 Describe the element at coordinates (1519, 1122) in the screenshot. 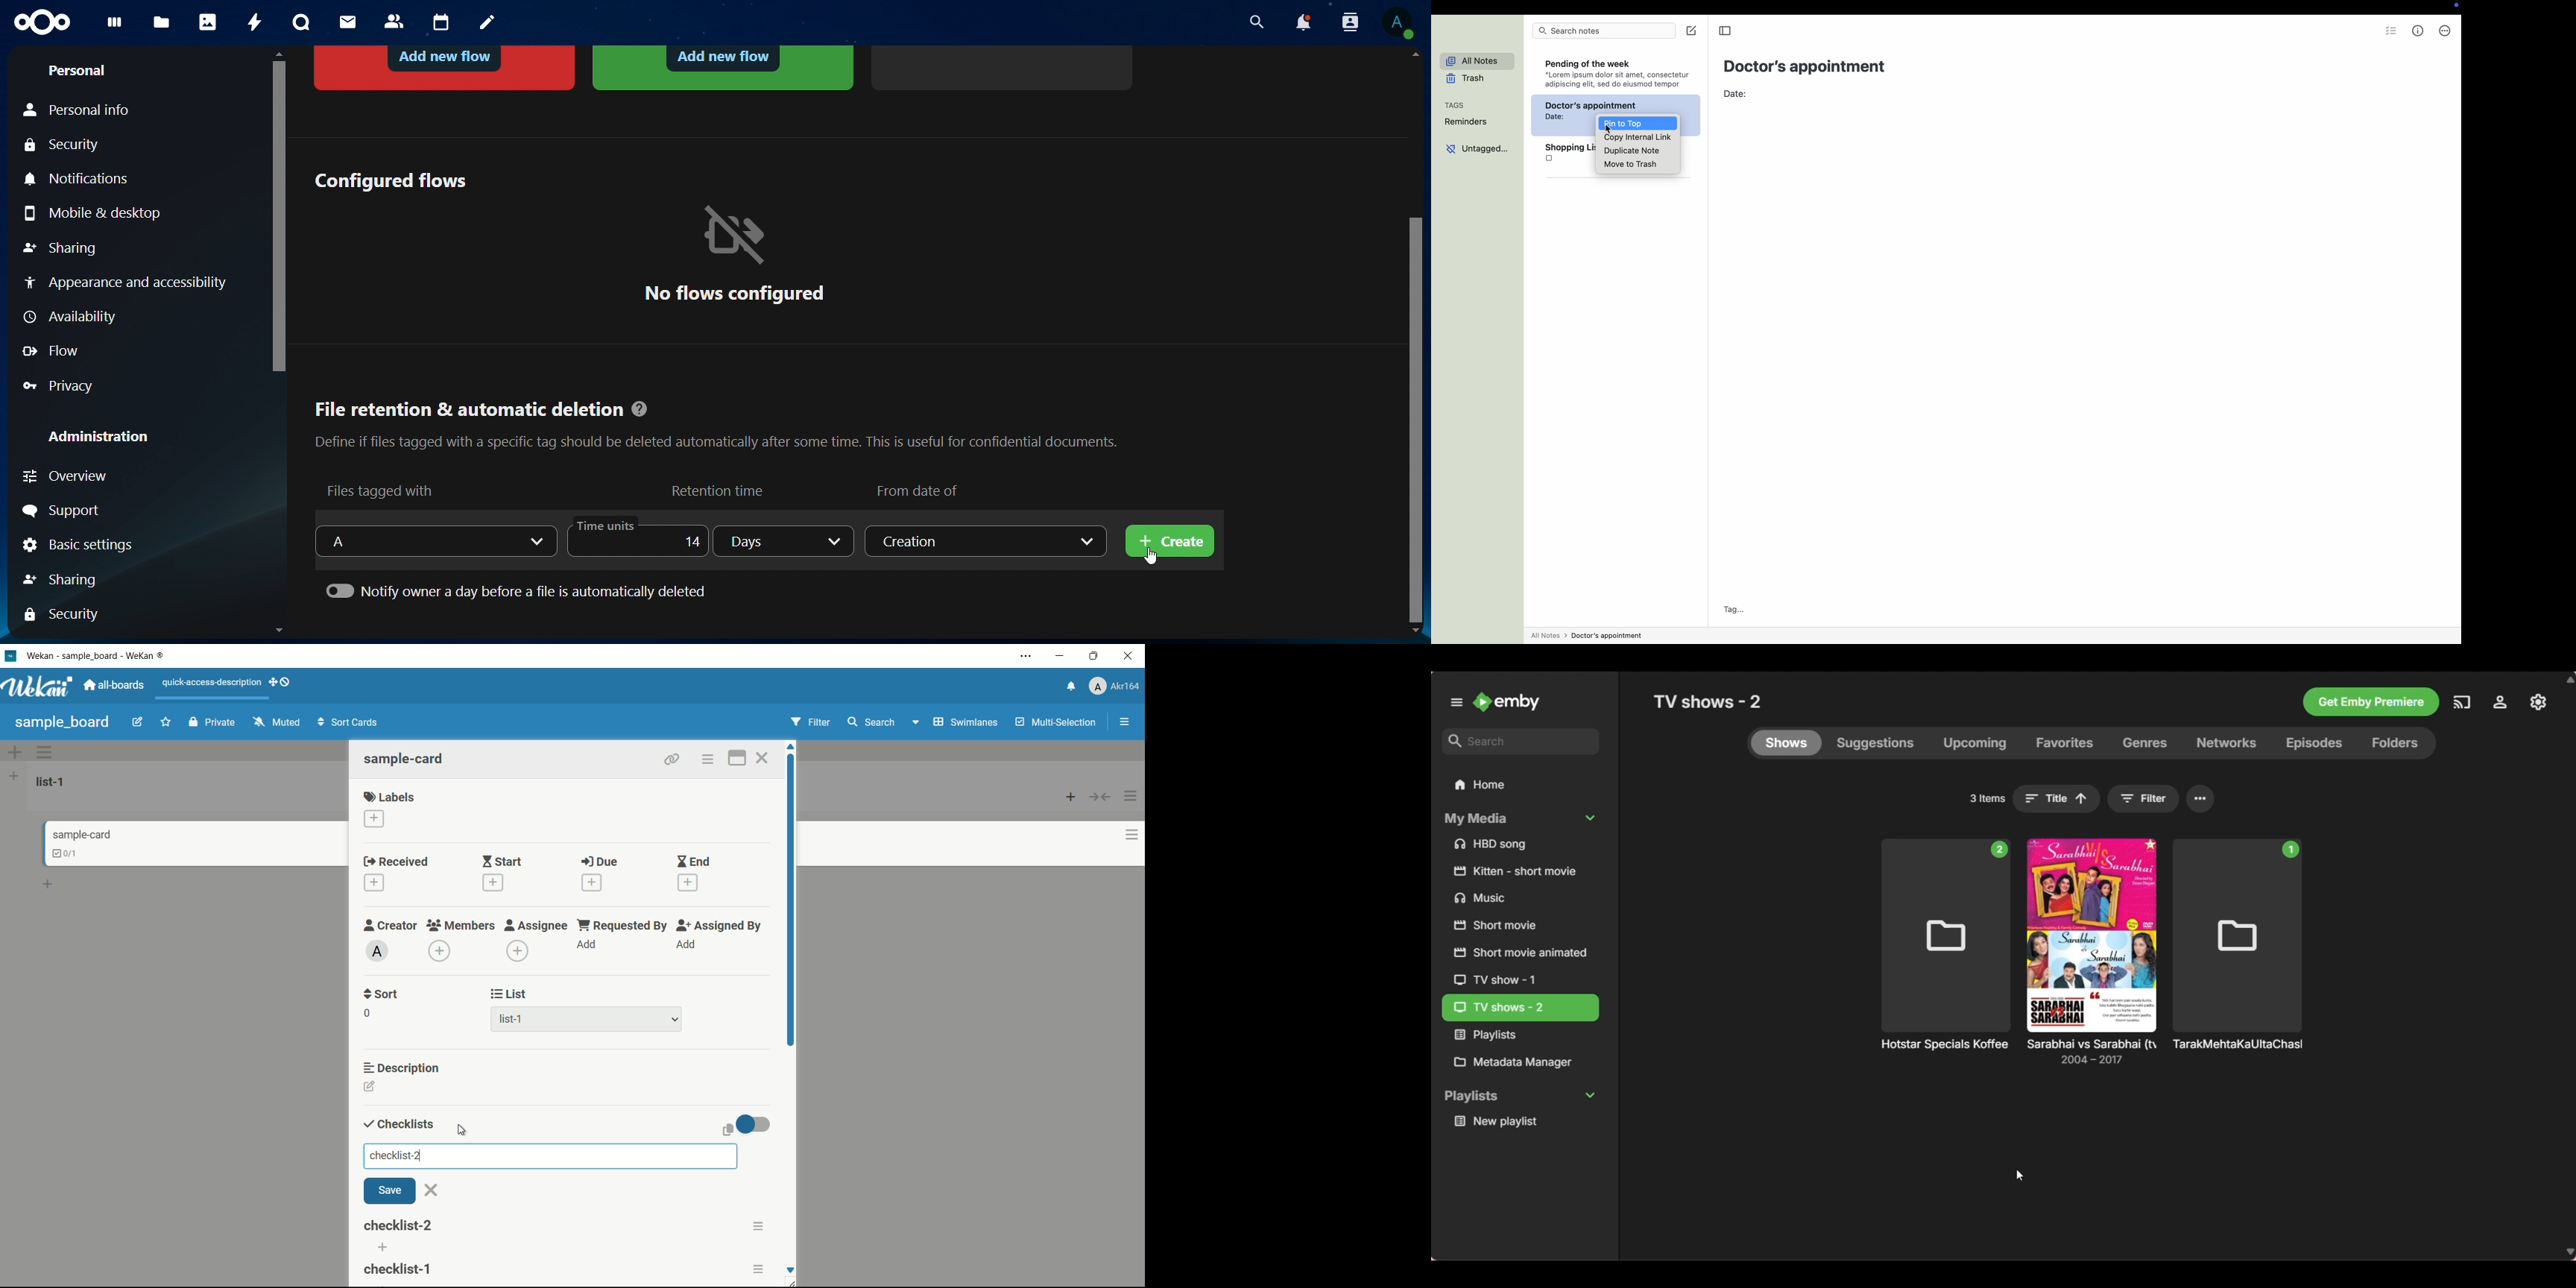

I see `Media under Playlists` at that location.